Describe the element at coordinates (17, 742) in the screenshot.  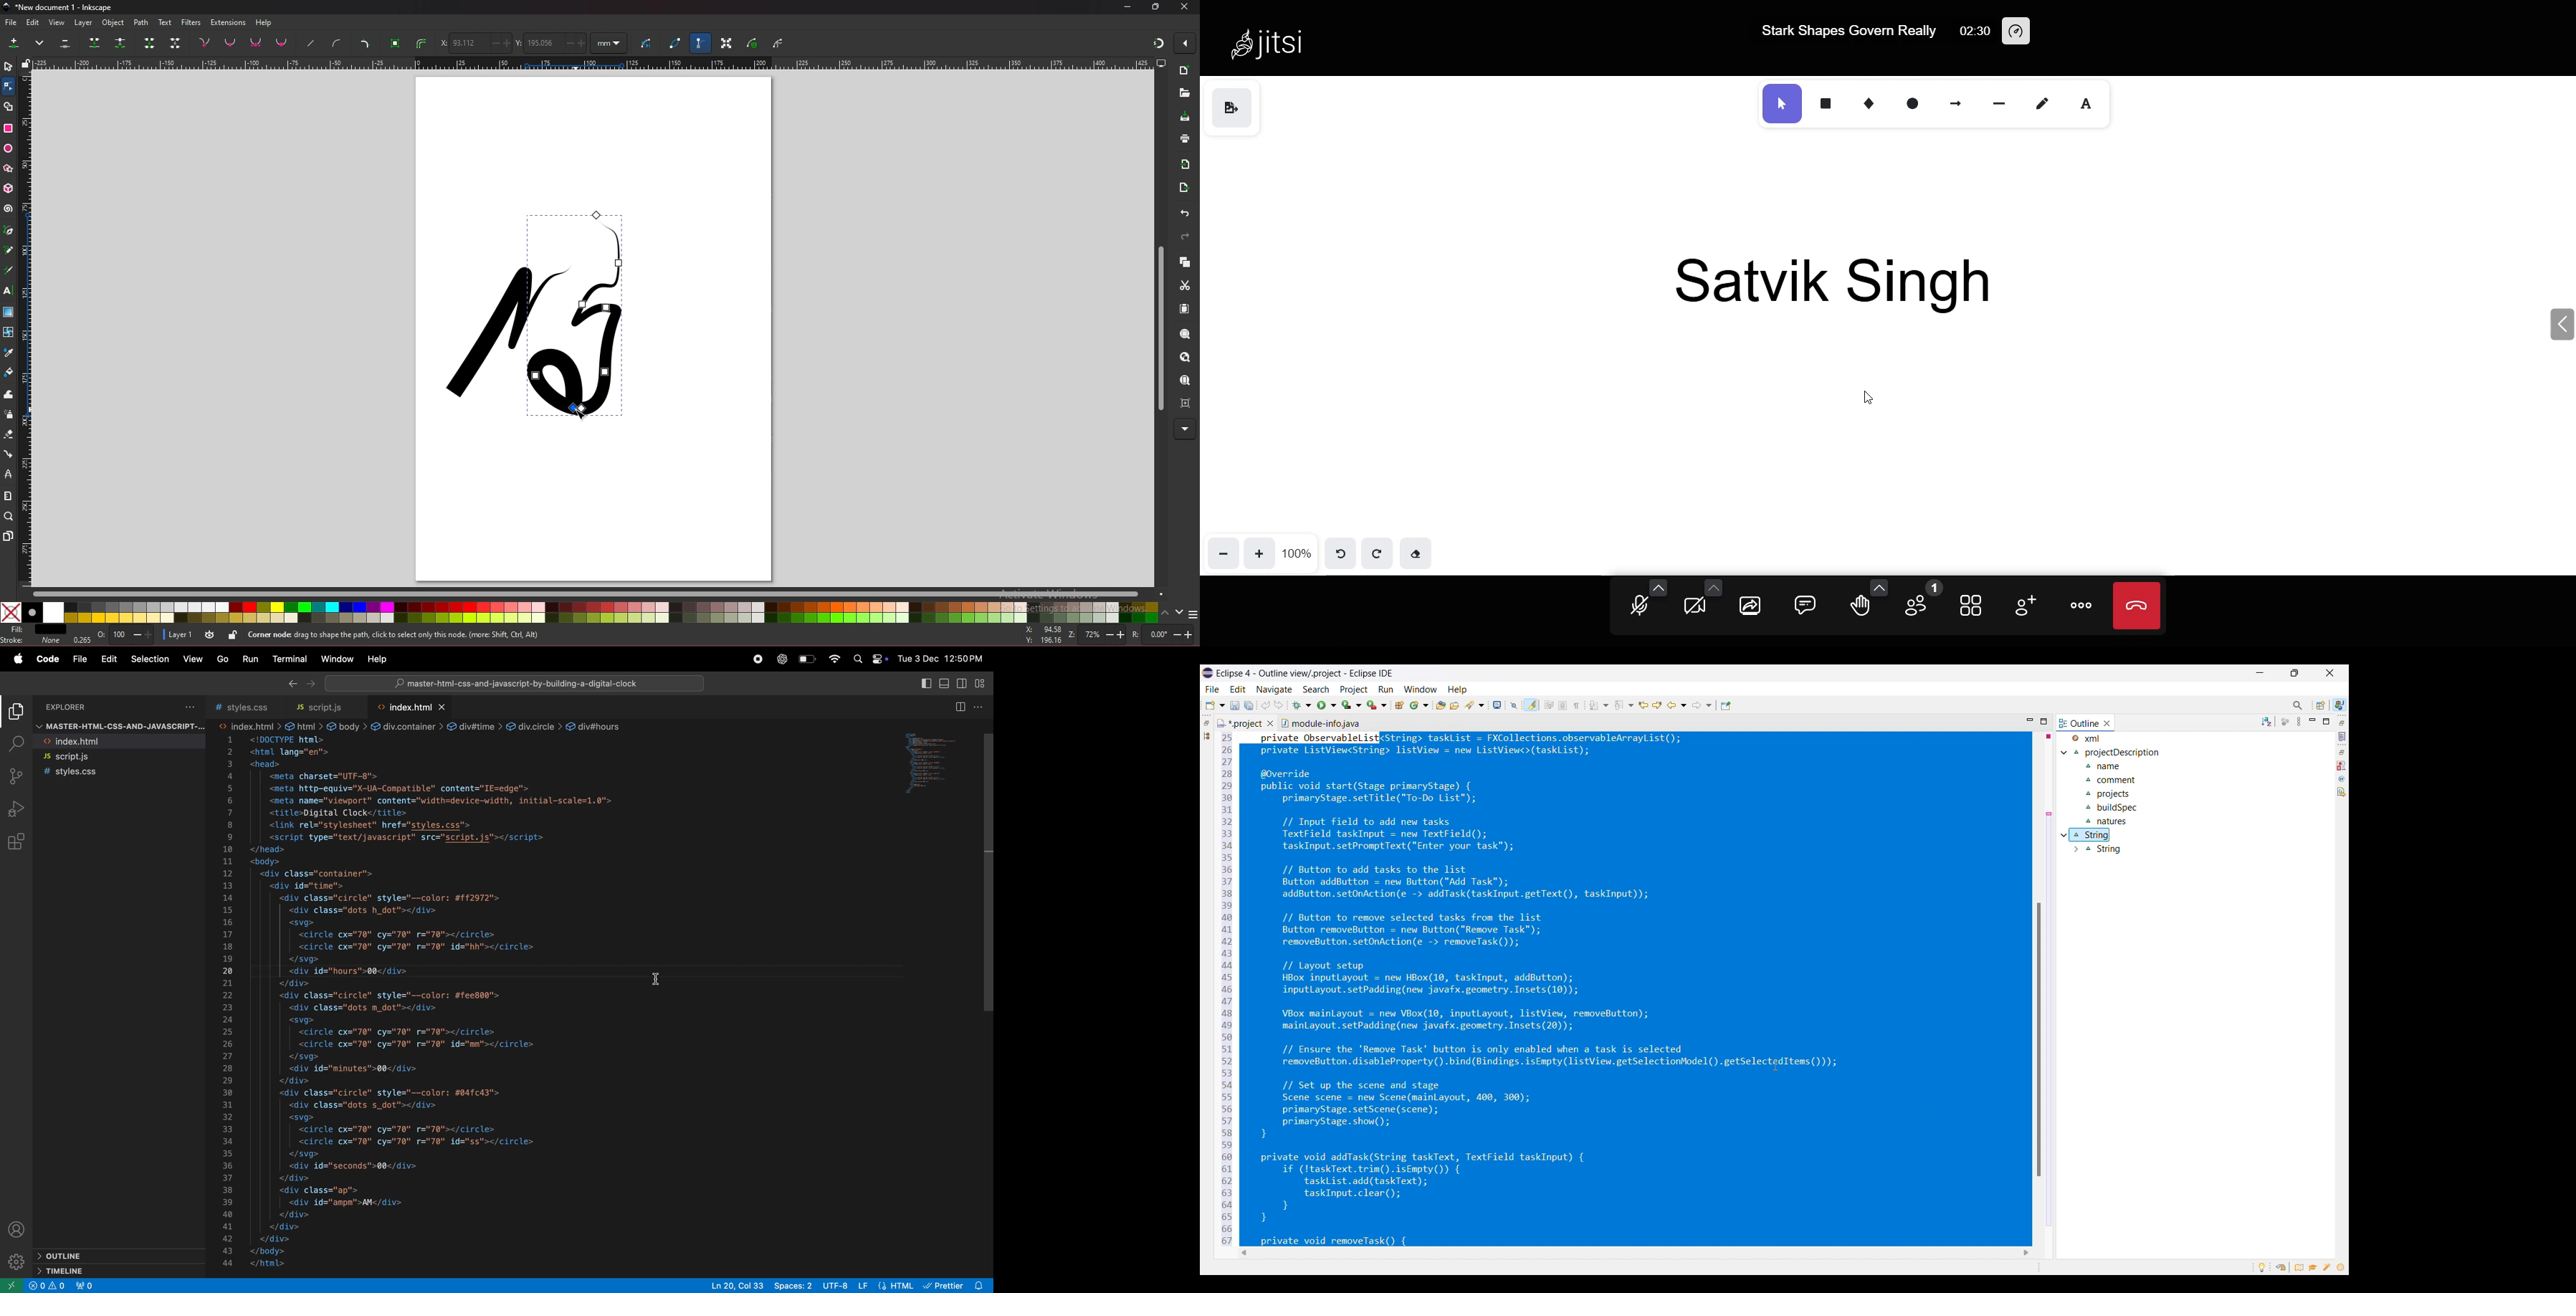
I see `search` at that location.